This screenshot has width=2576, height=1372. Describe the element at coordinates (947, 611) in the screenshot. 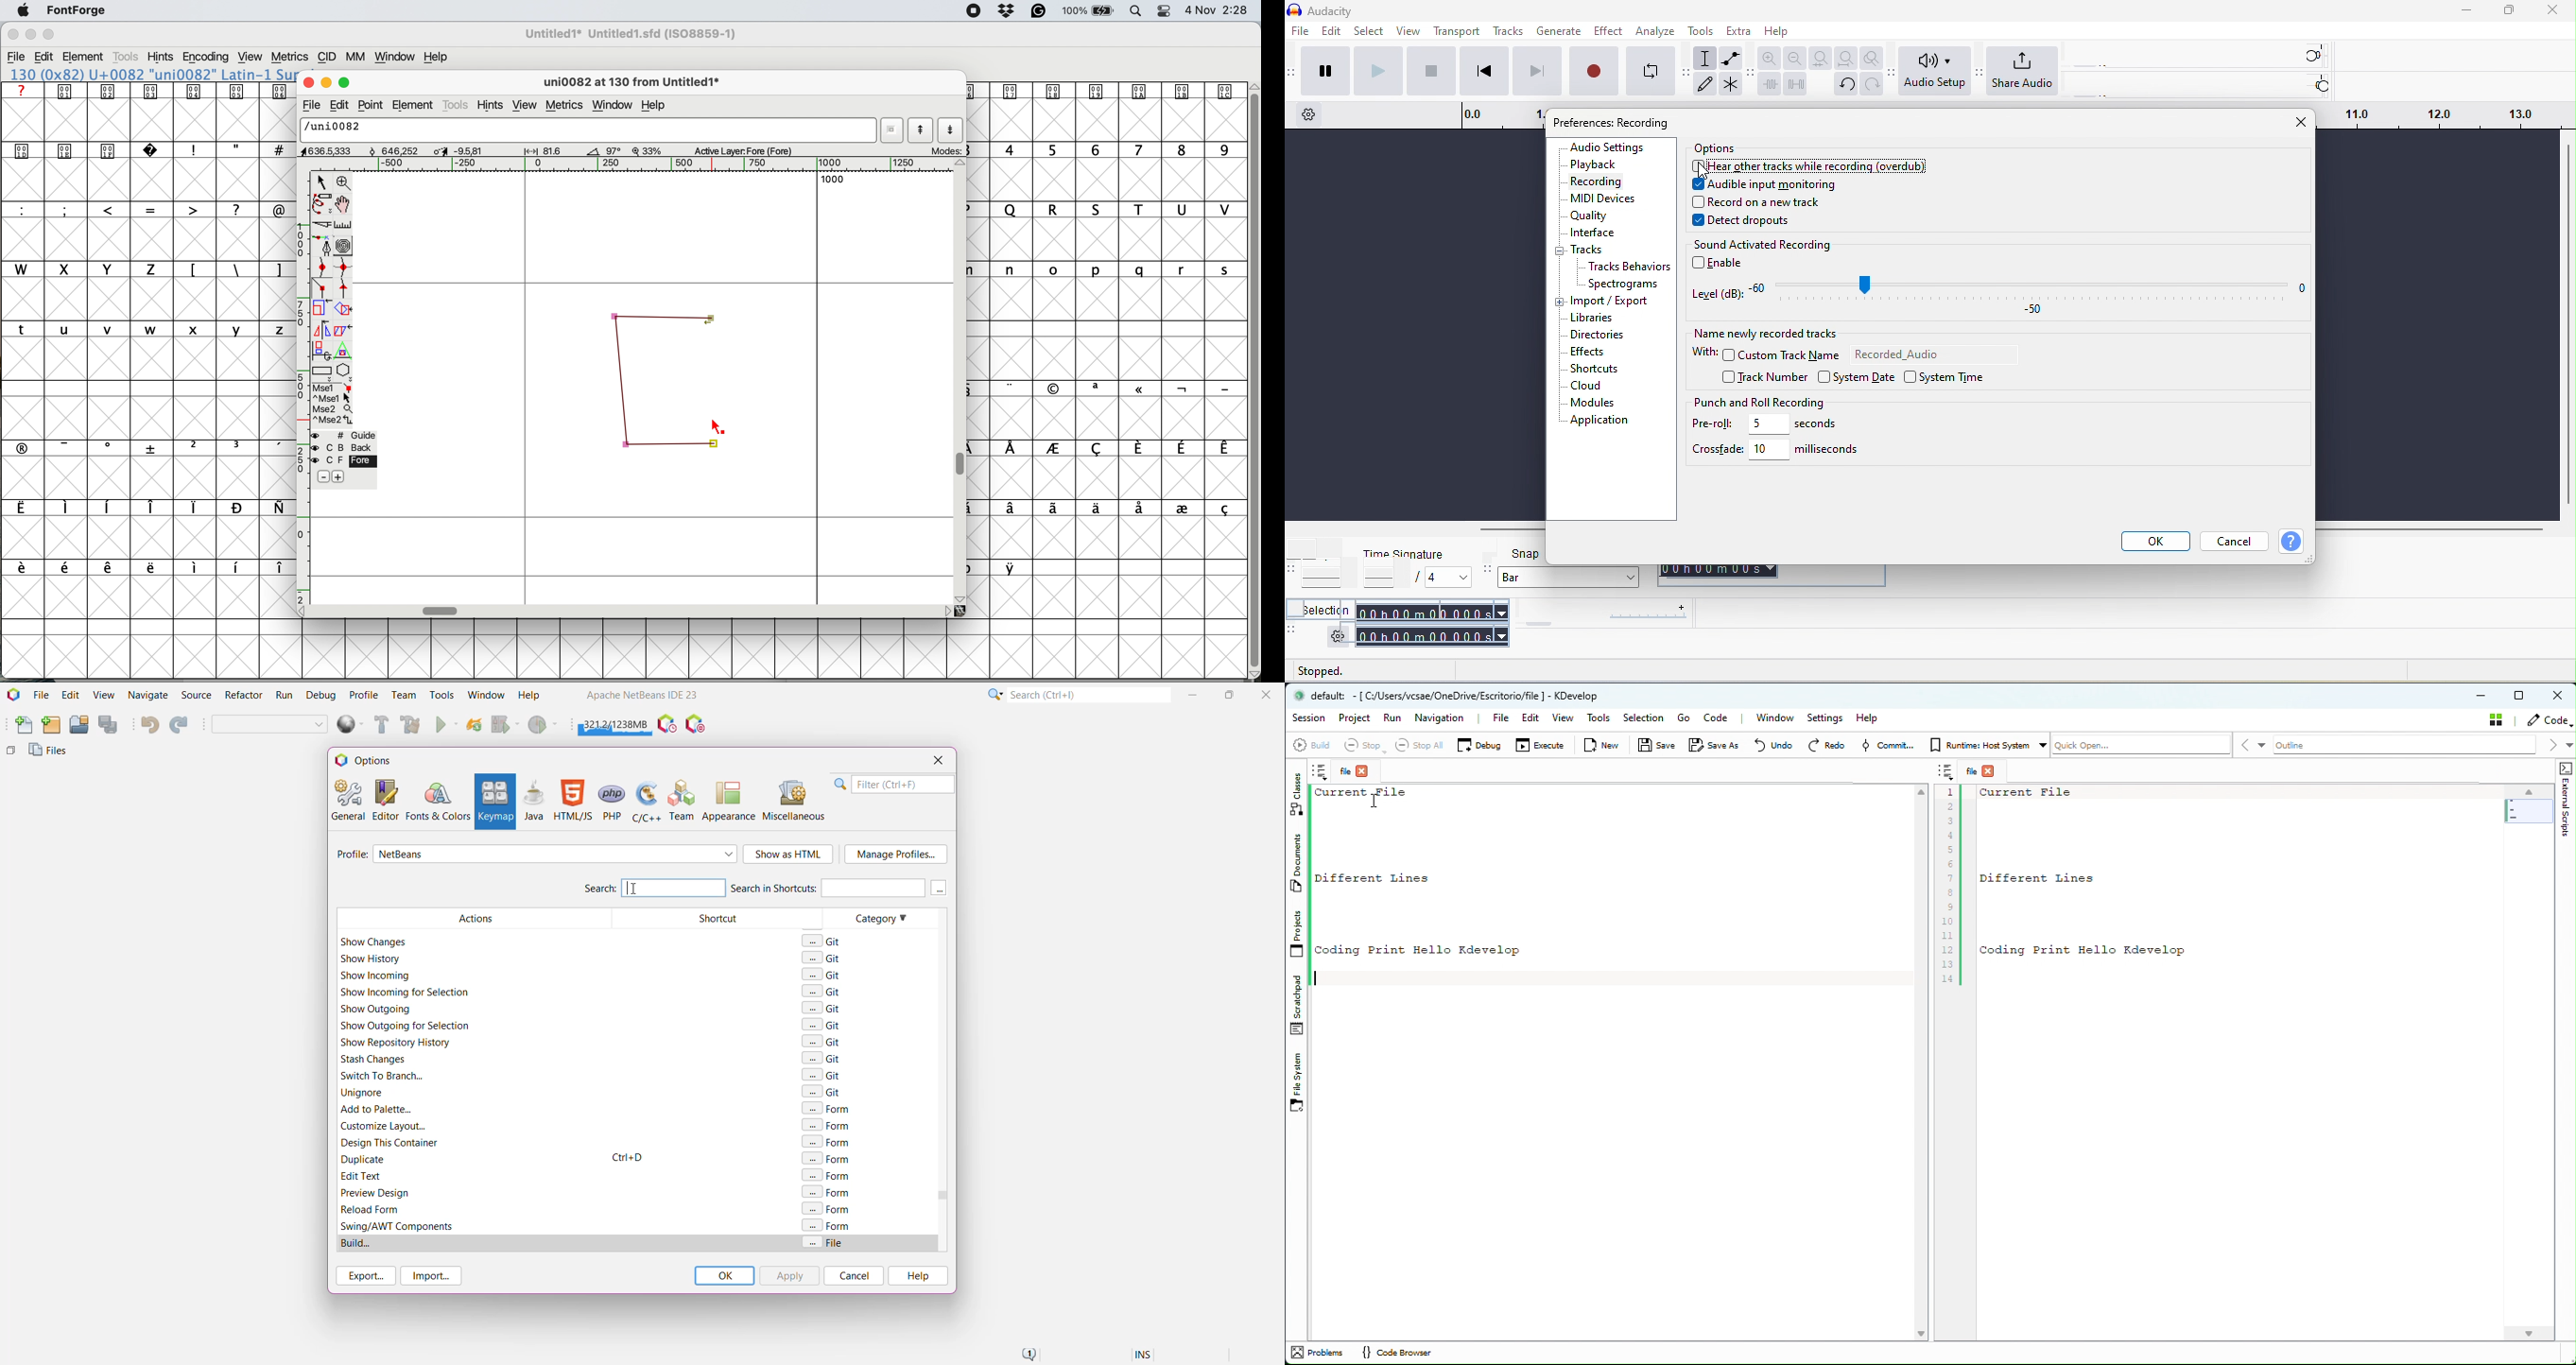

I see `scroll button` at that location.